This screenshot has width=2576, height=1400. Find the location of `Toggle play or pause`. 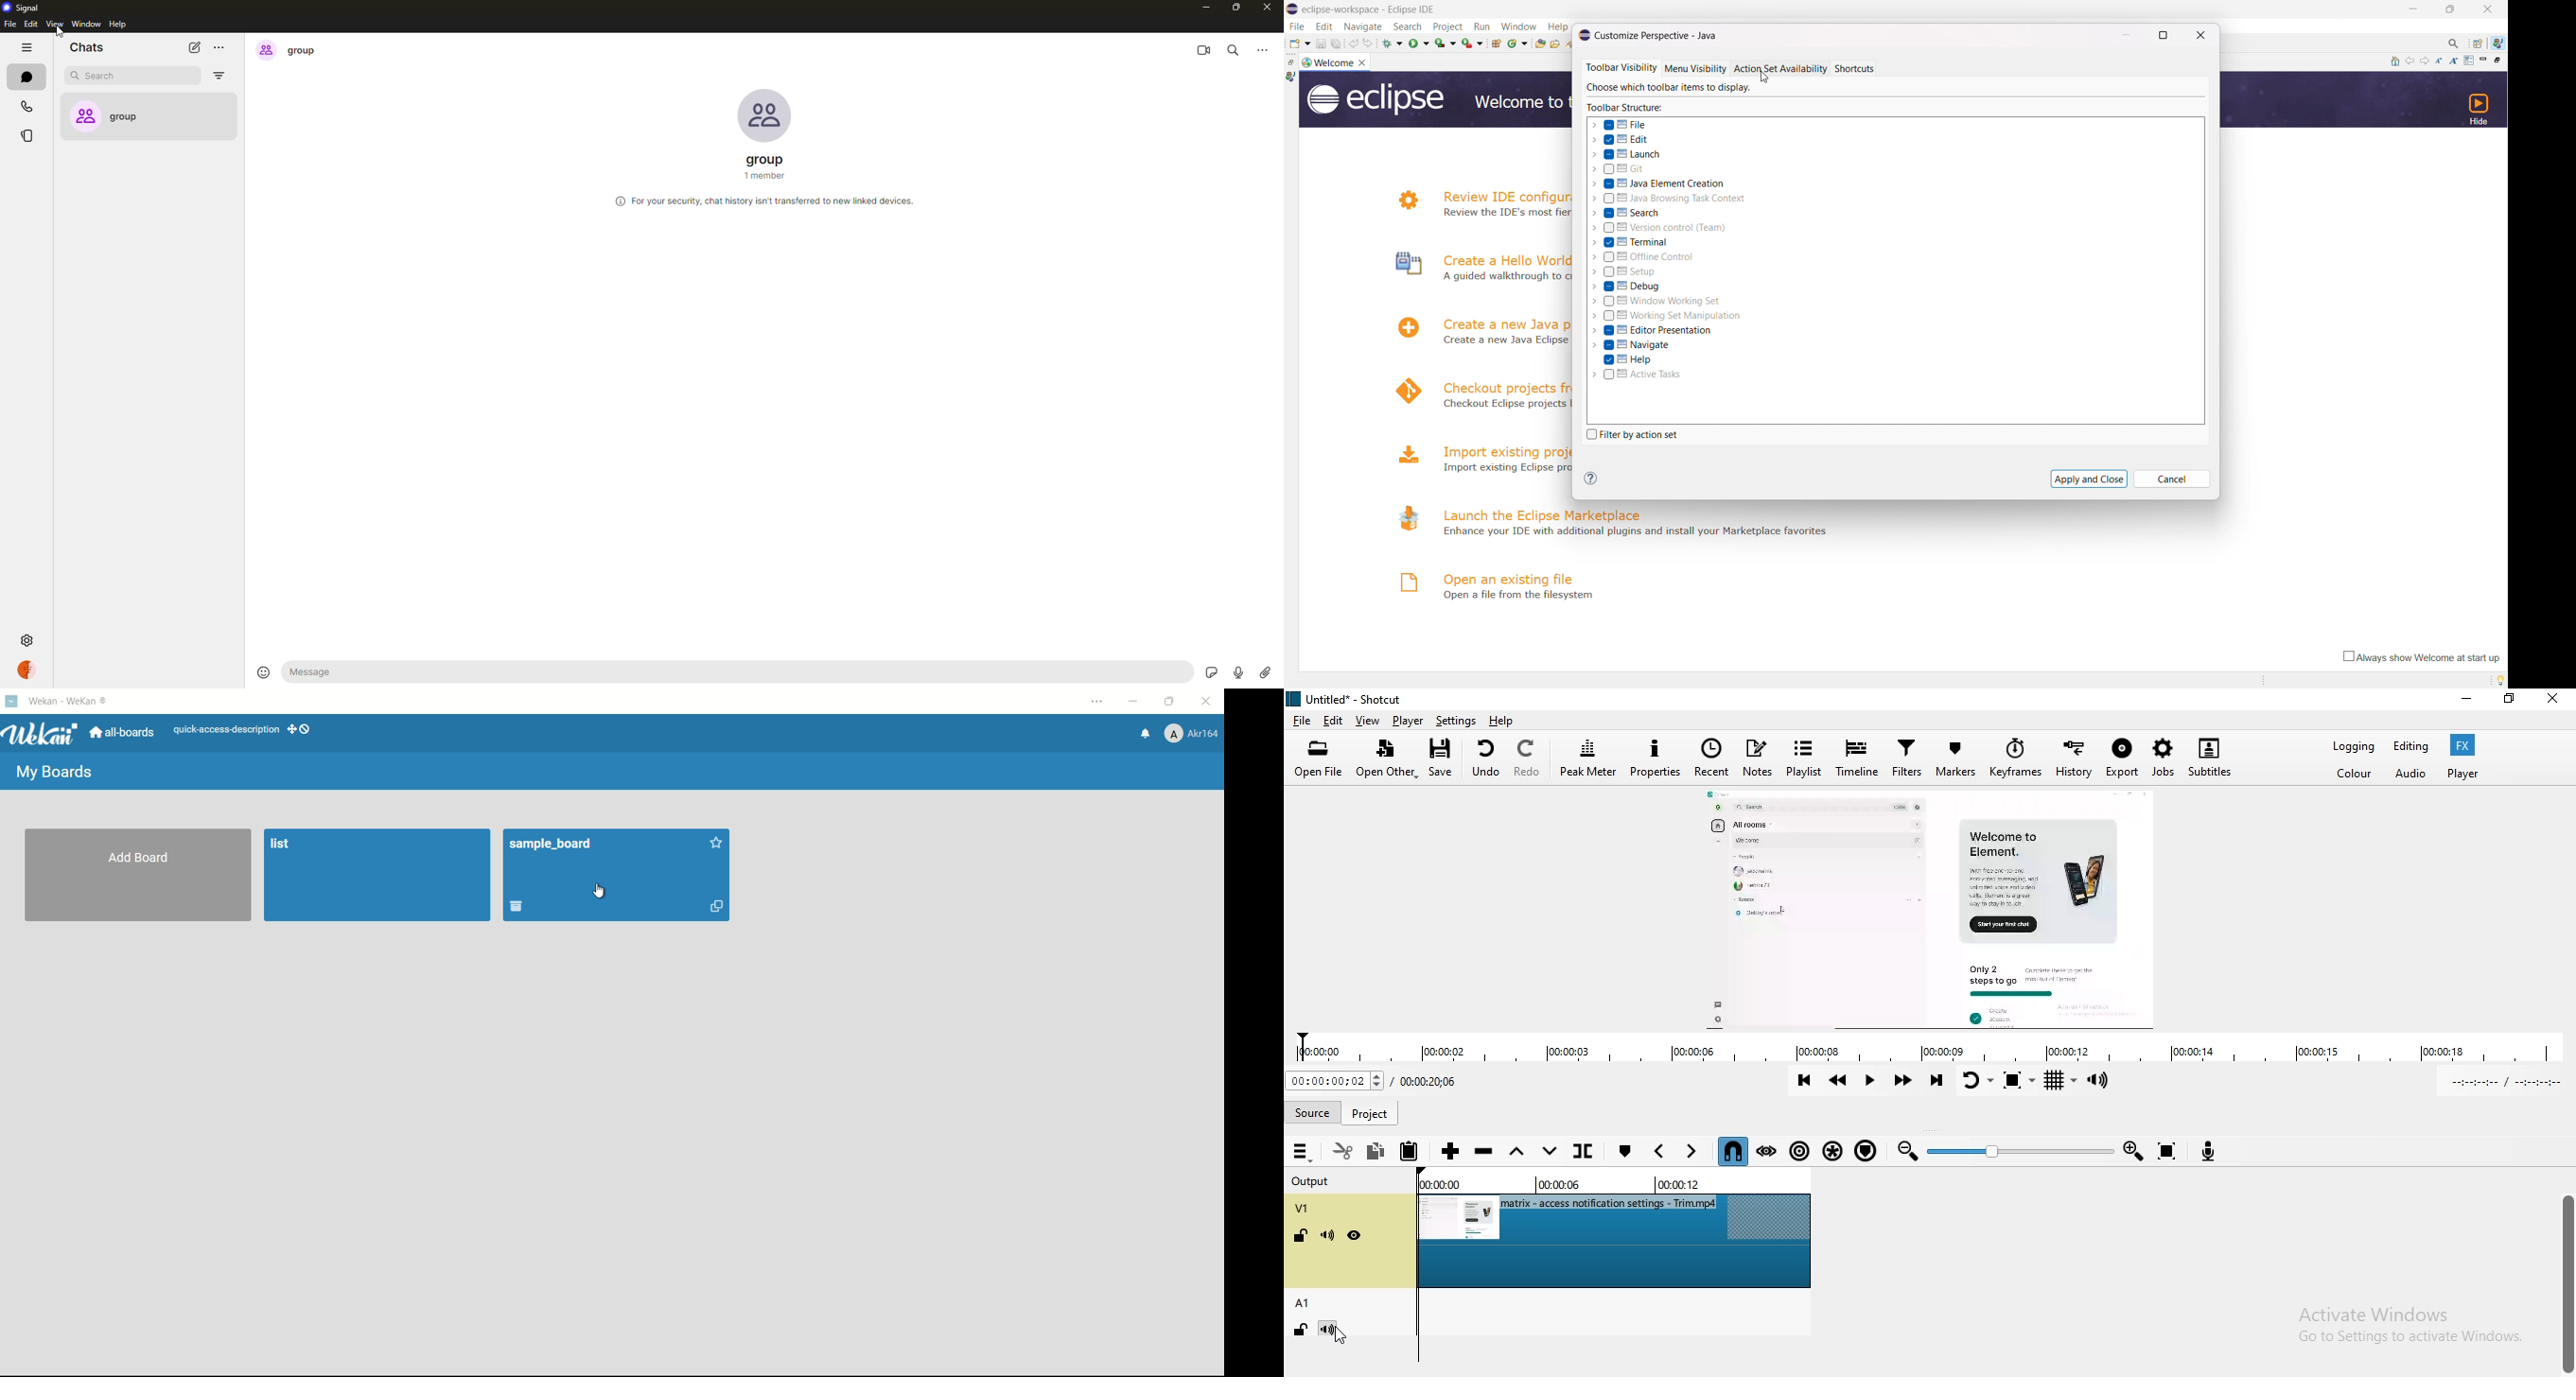

Toggle play or pause is located at coordinates (1868, 1083).